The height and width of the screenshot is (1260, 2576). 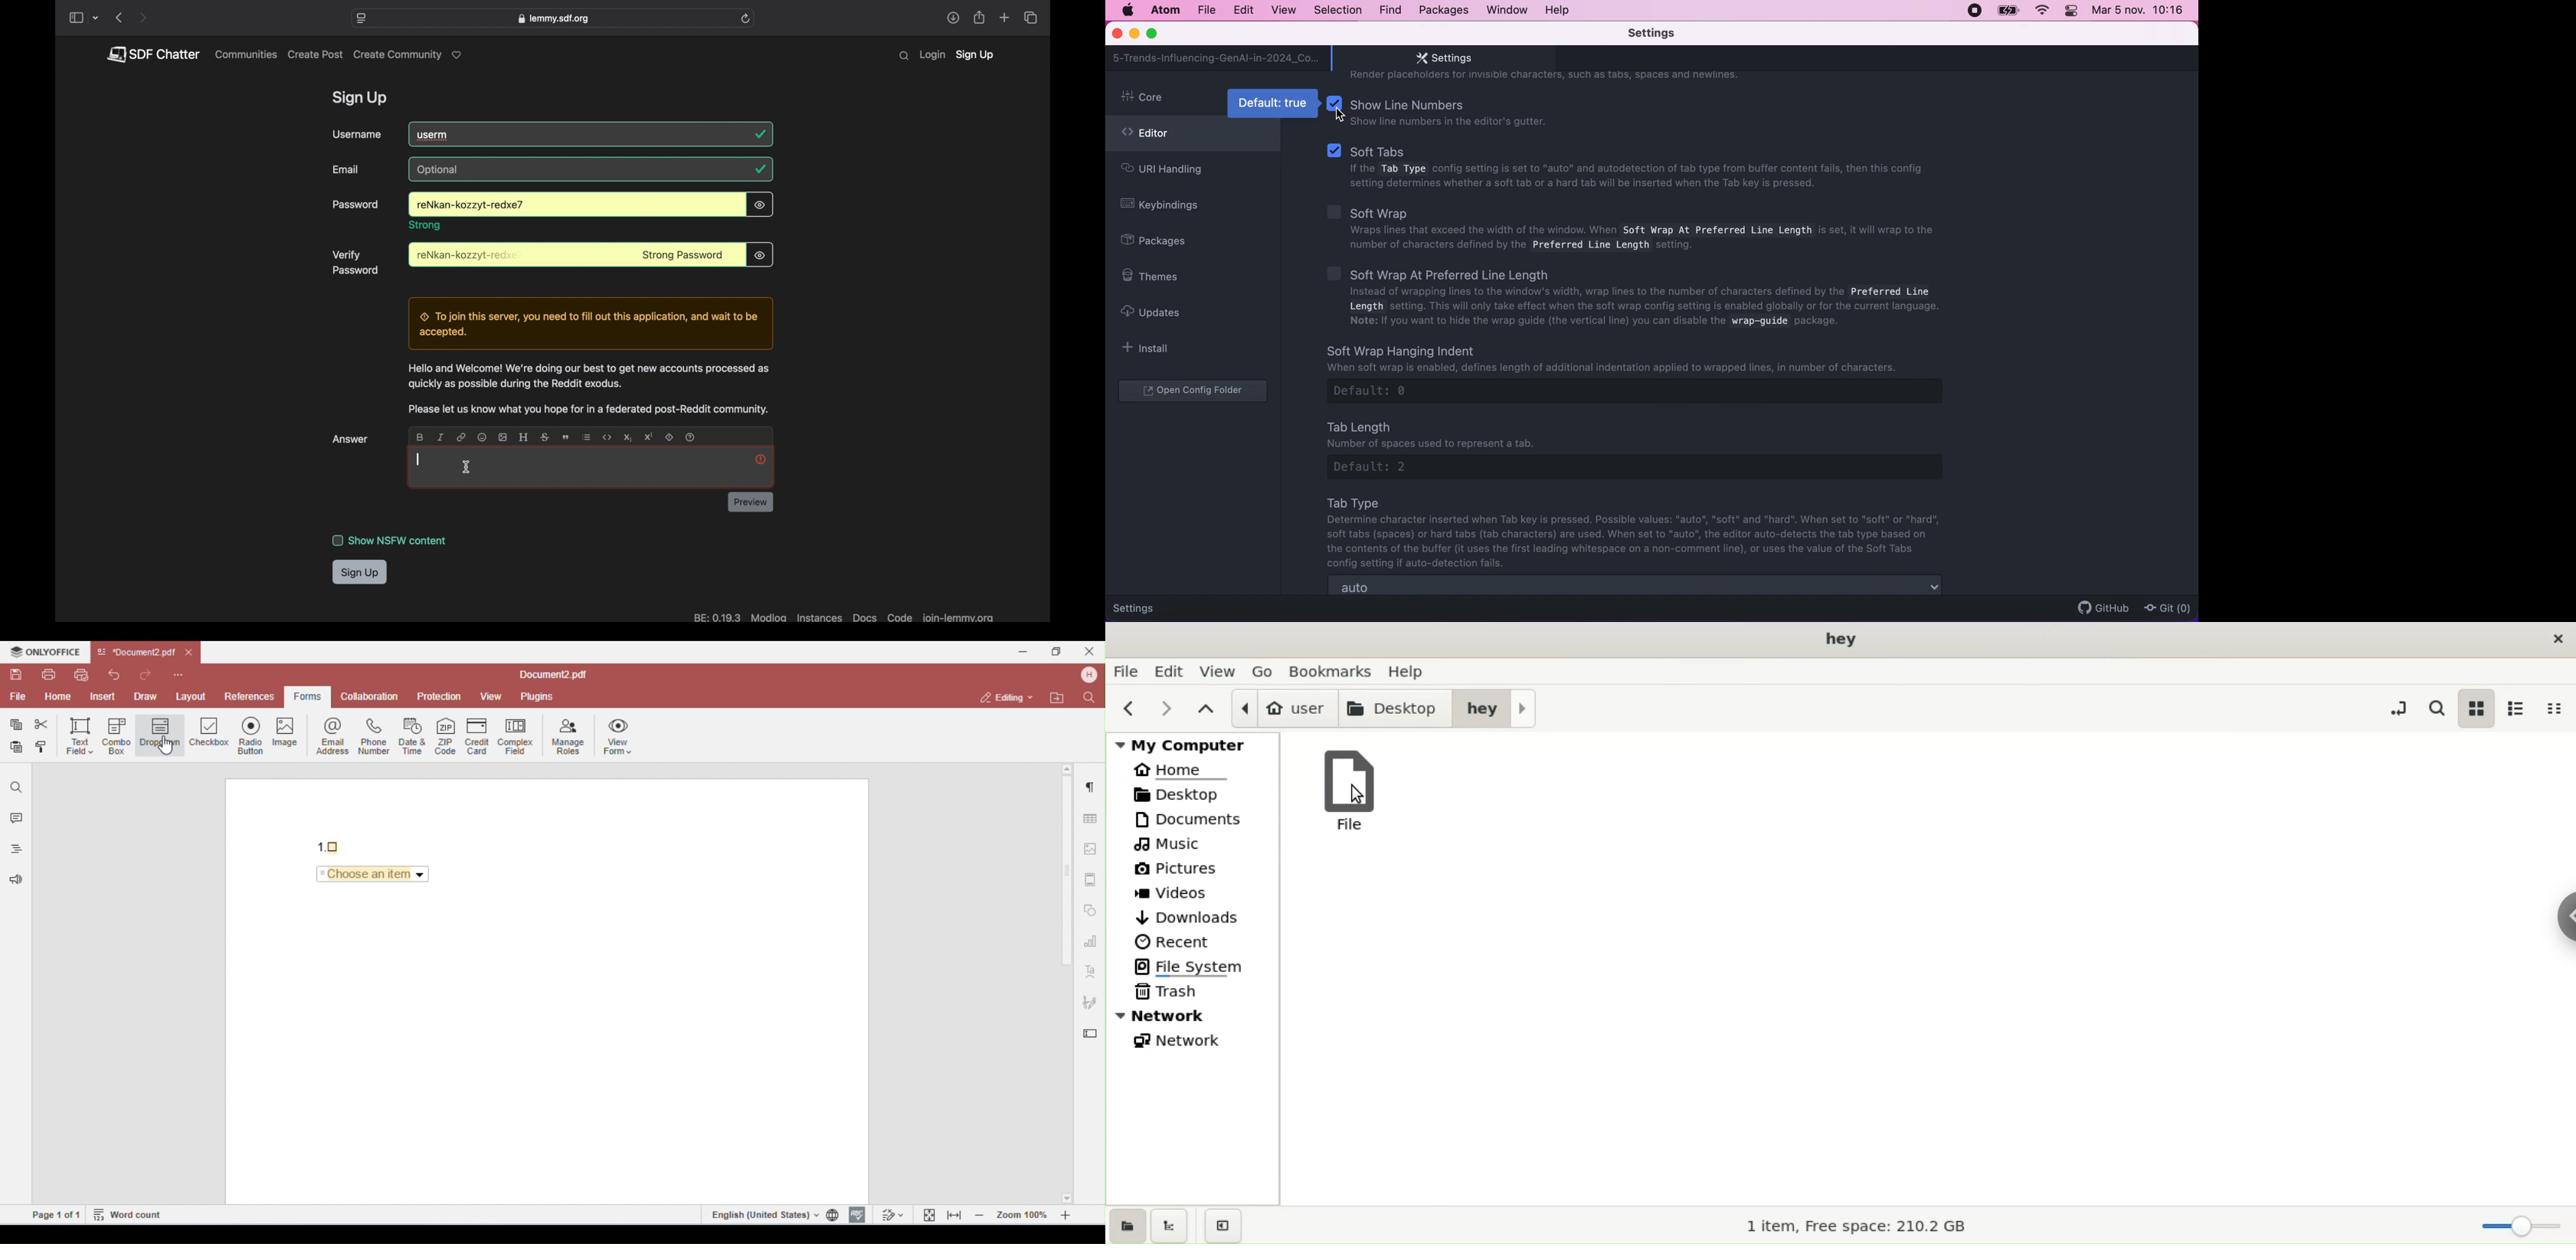 I want to click on references, so click(x=248, y=696).